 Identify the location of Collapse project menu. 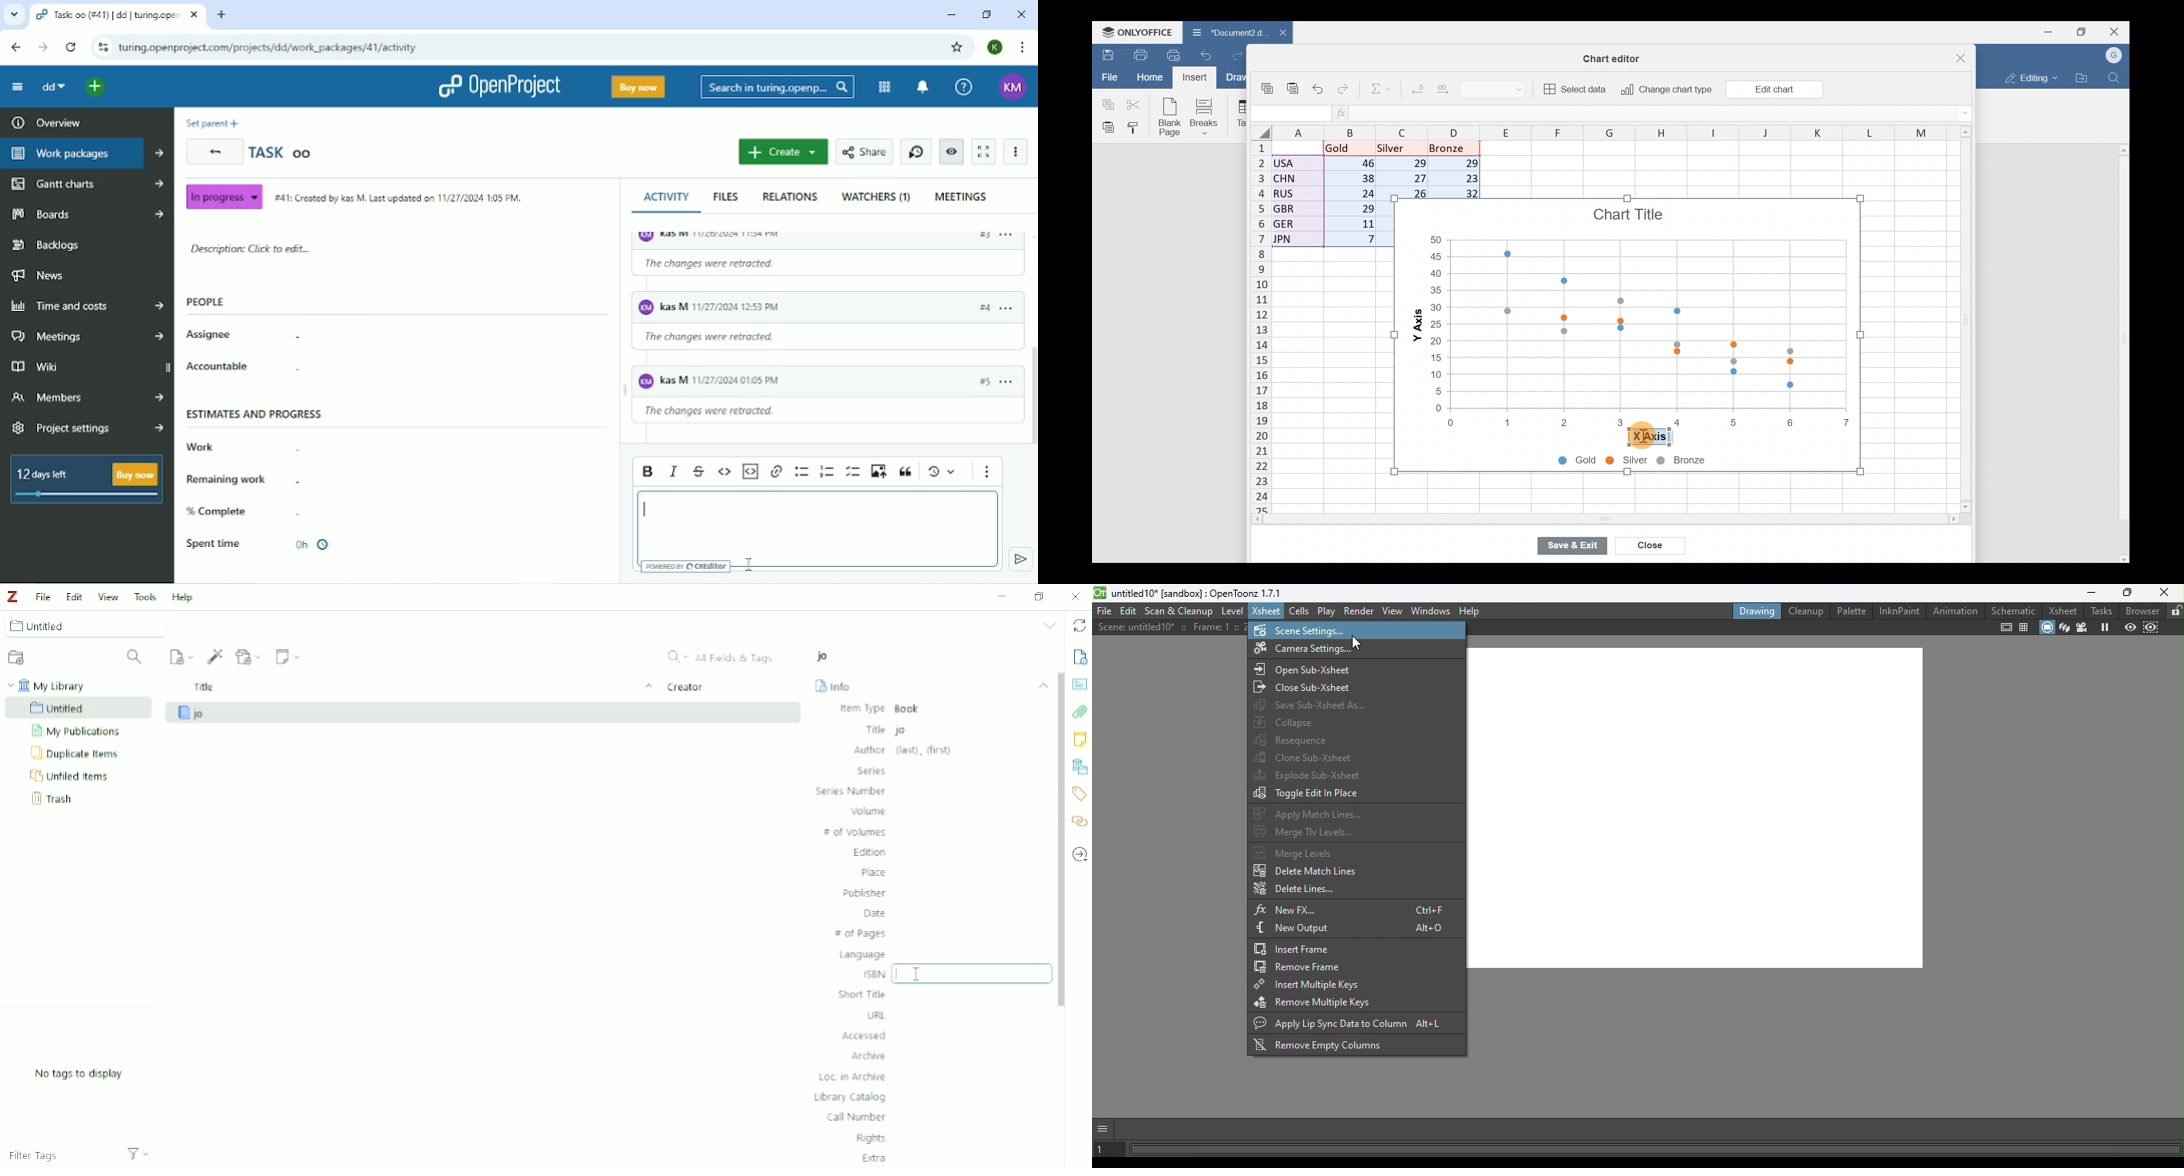
(18, 87).